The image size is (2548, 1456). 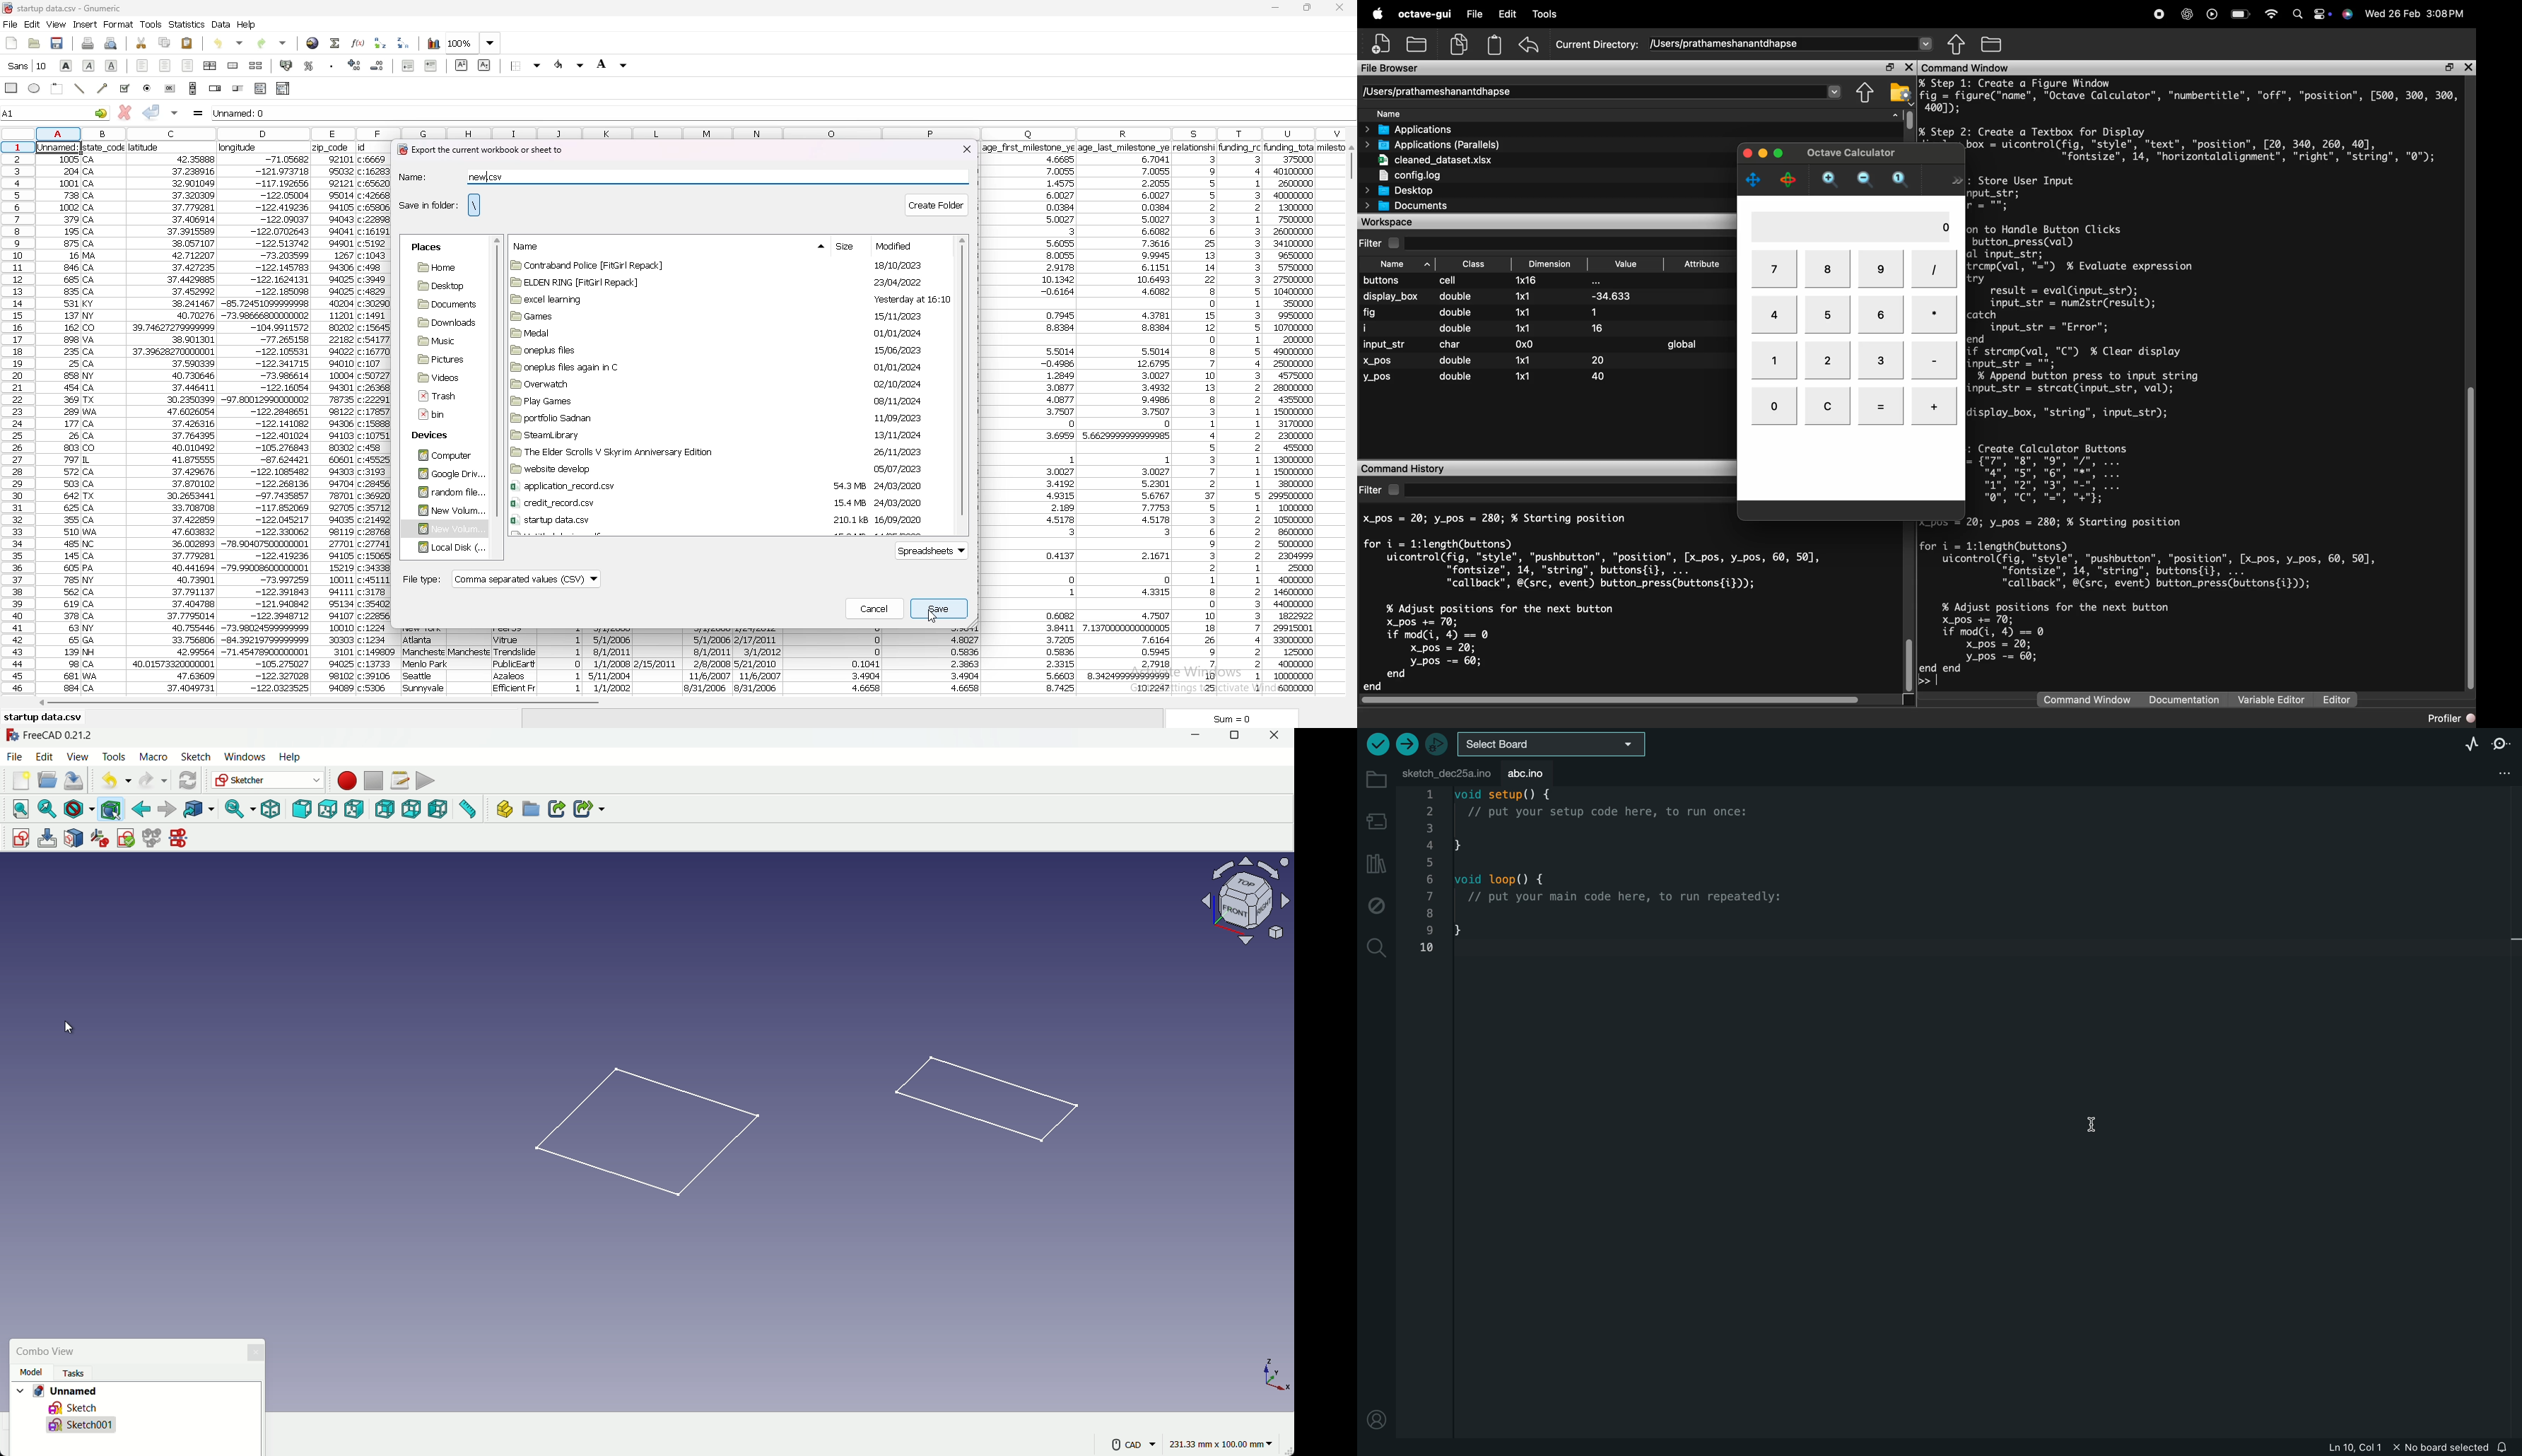 What do you see at coordinates (188, 66) in the screenshot?
I see `right align` at bounding box center [188, 66].